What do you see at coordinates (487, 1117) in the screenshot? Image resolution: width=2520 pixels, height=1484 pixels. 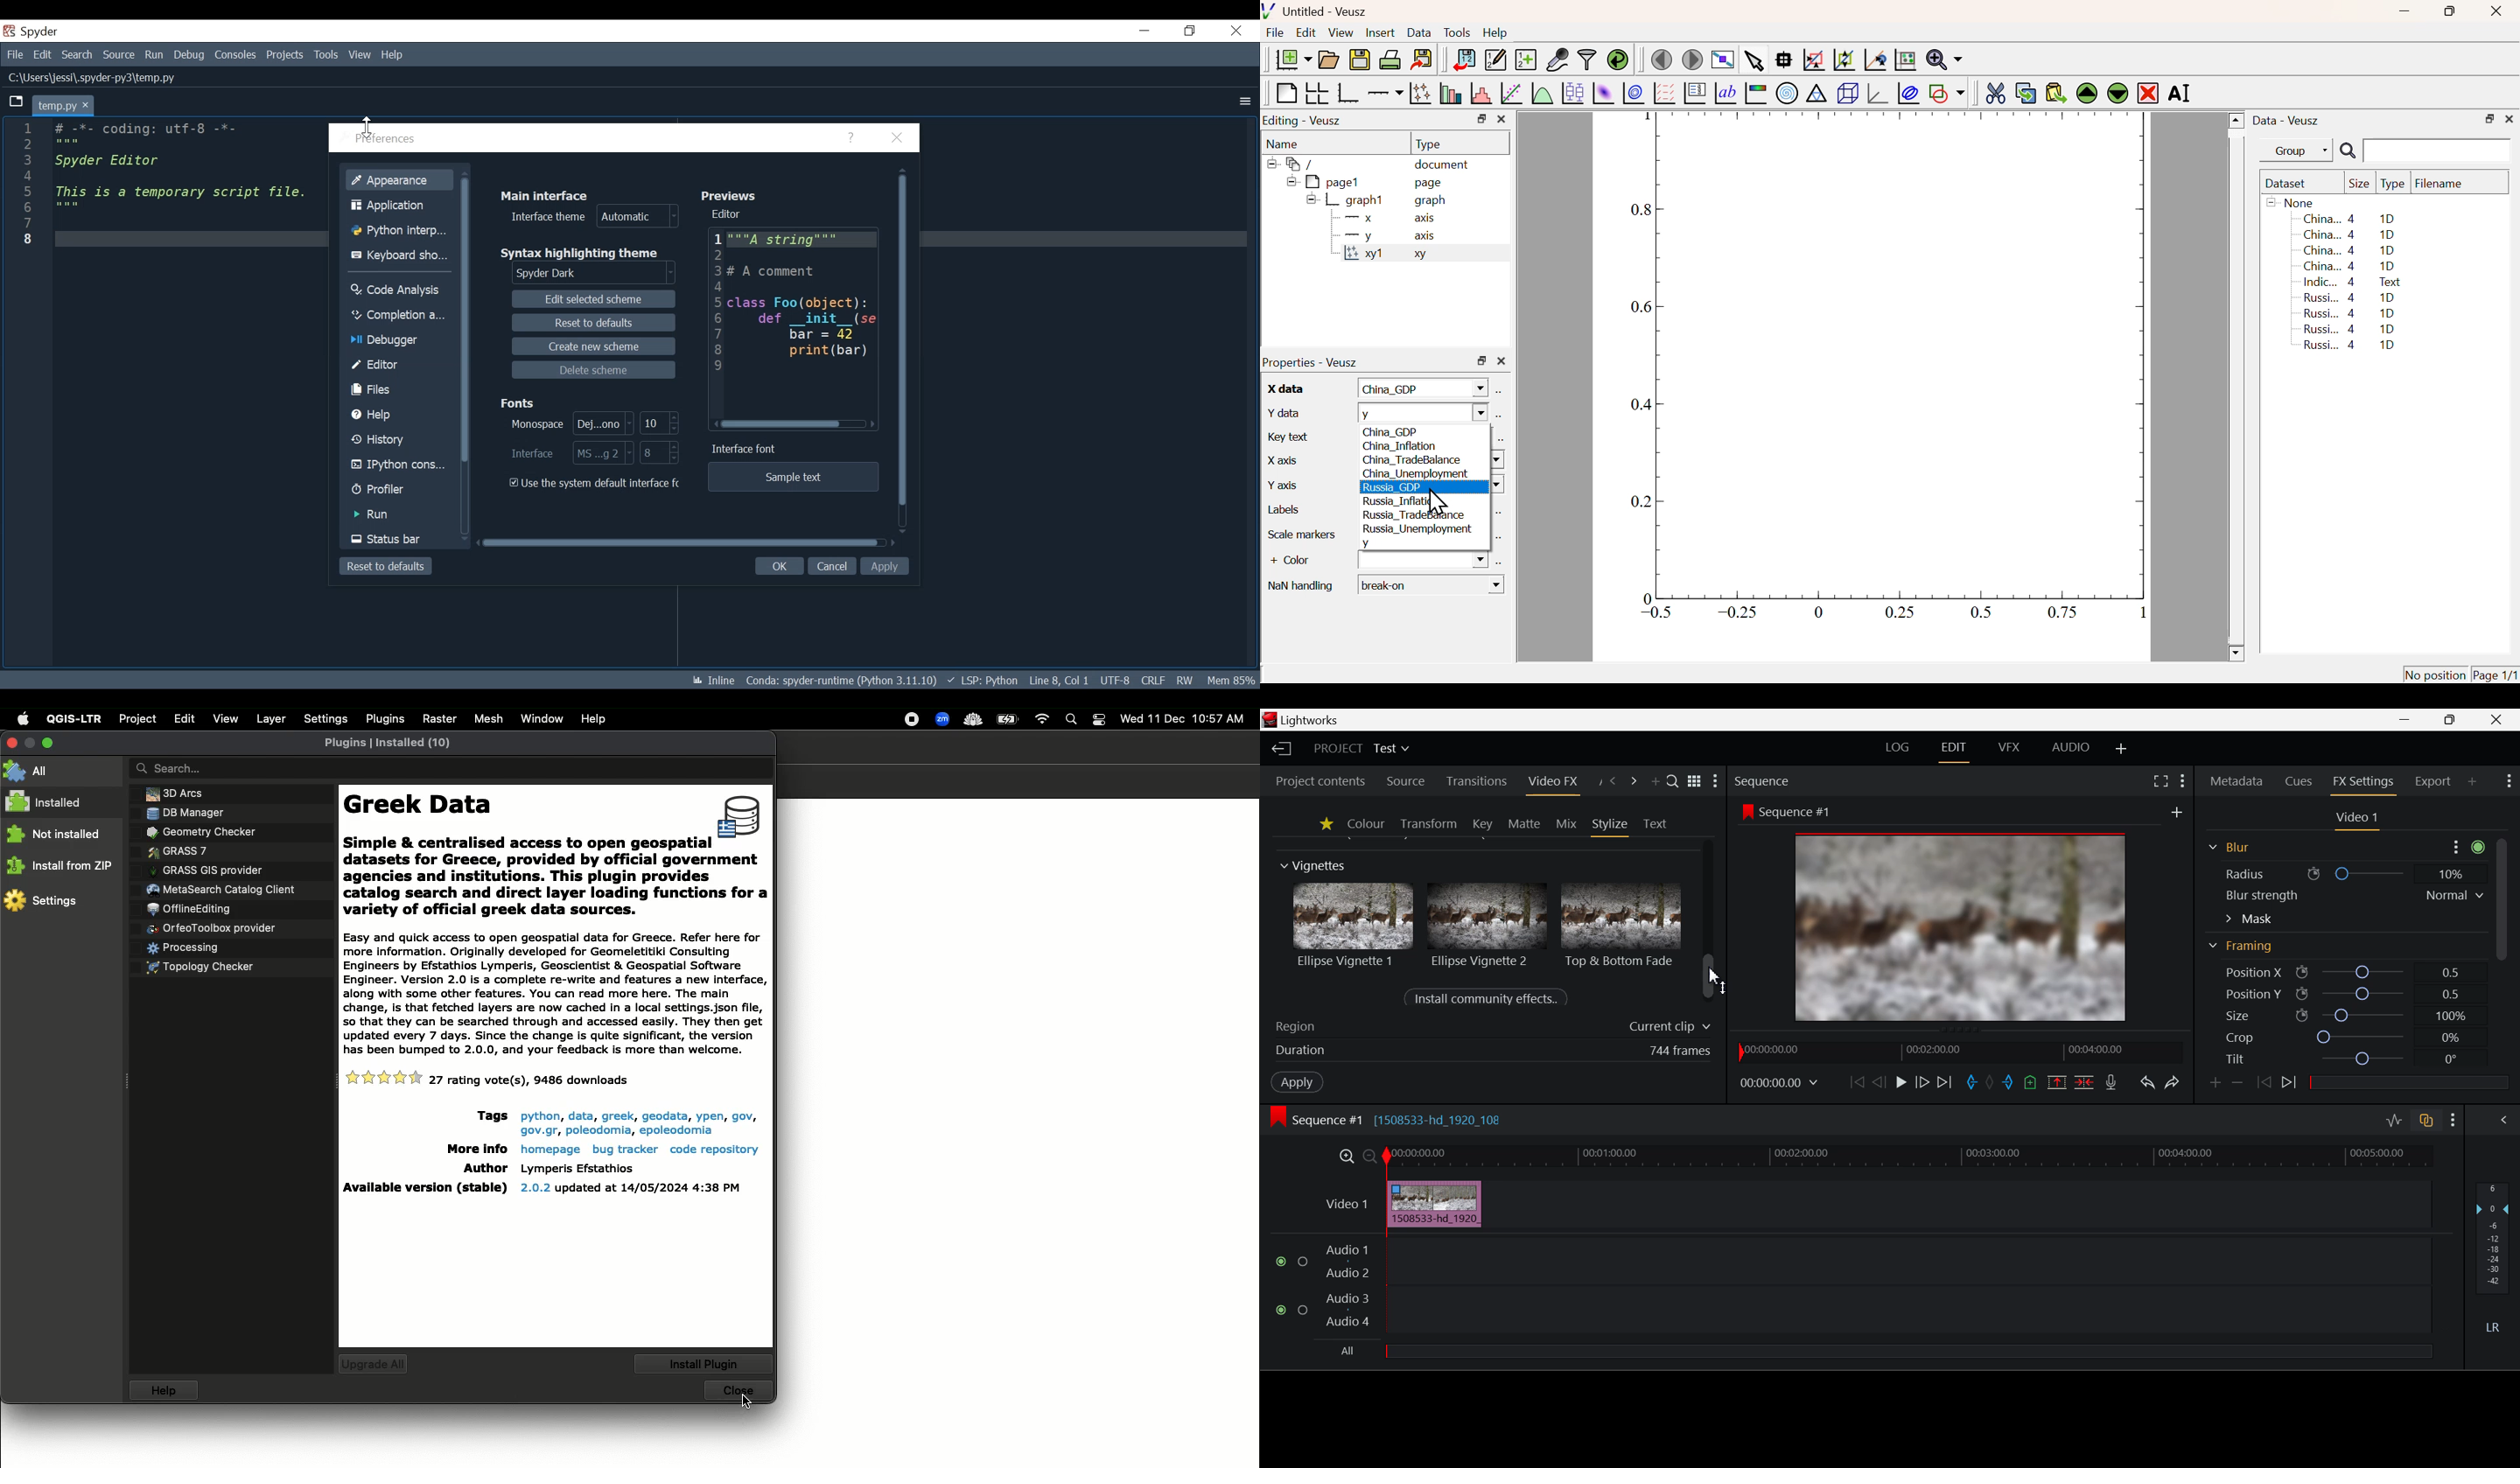 I see `Tags` at bounding box center [487, 1117].